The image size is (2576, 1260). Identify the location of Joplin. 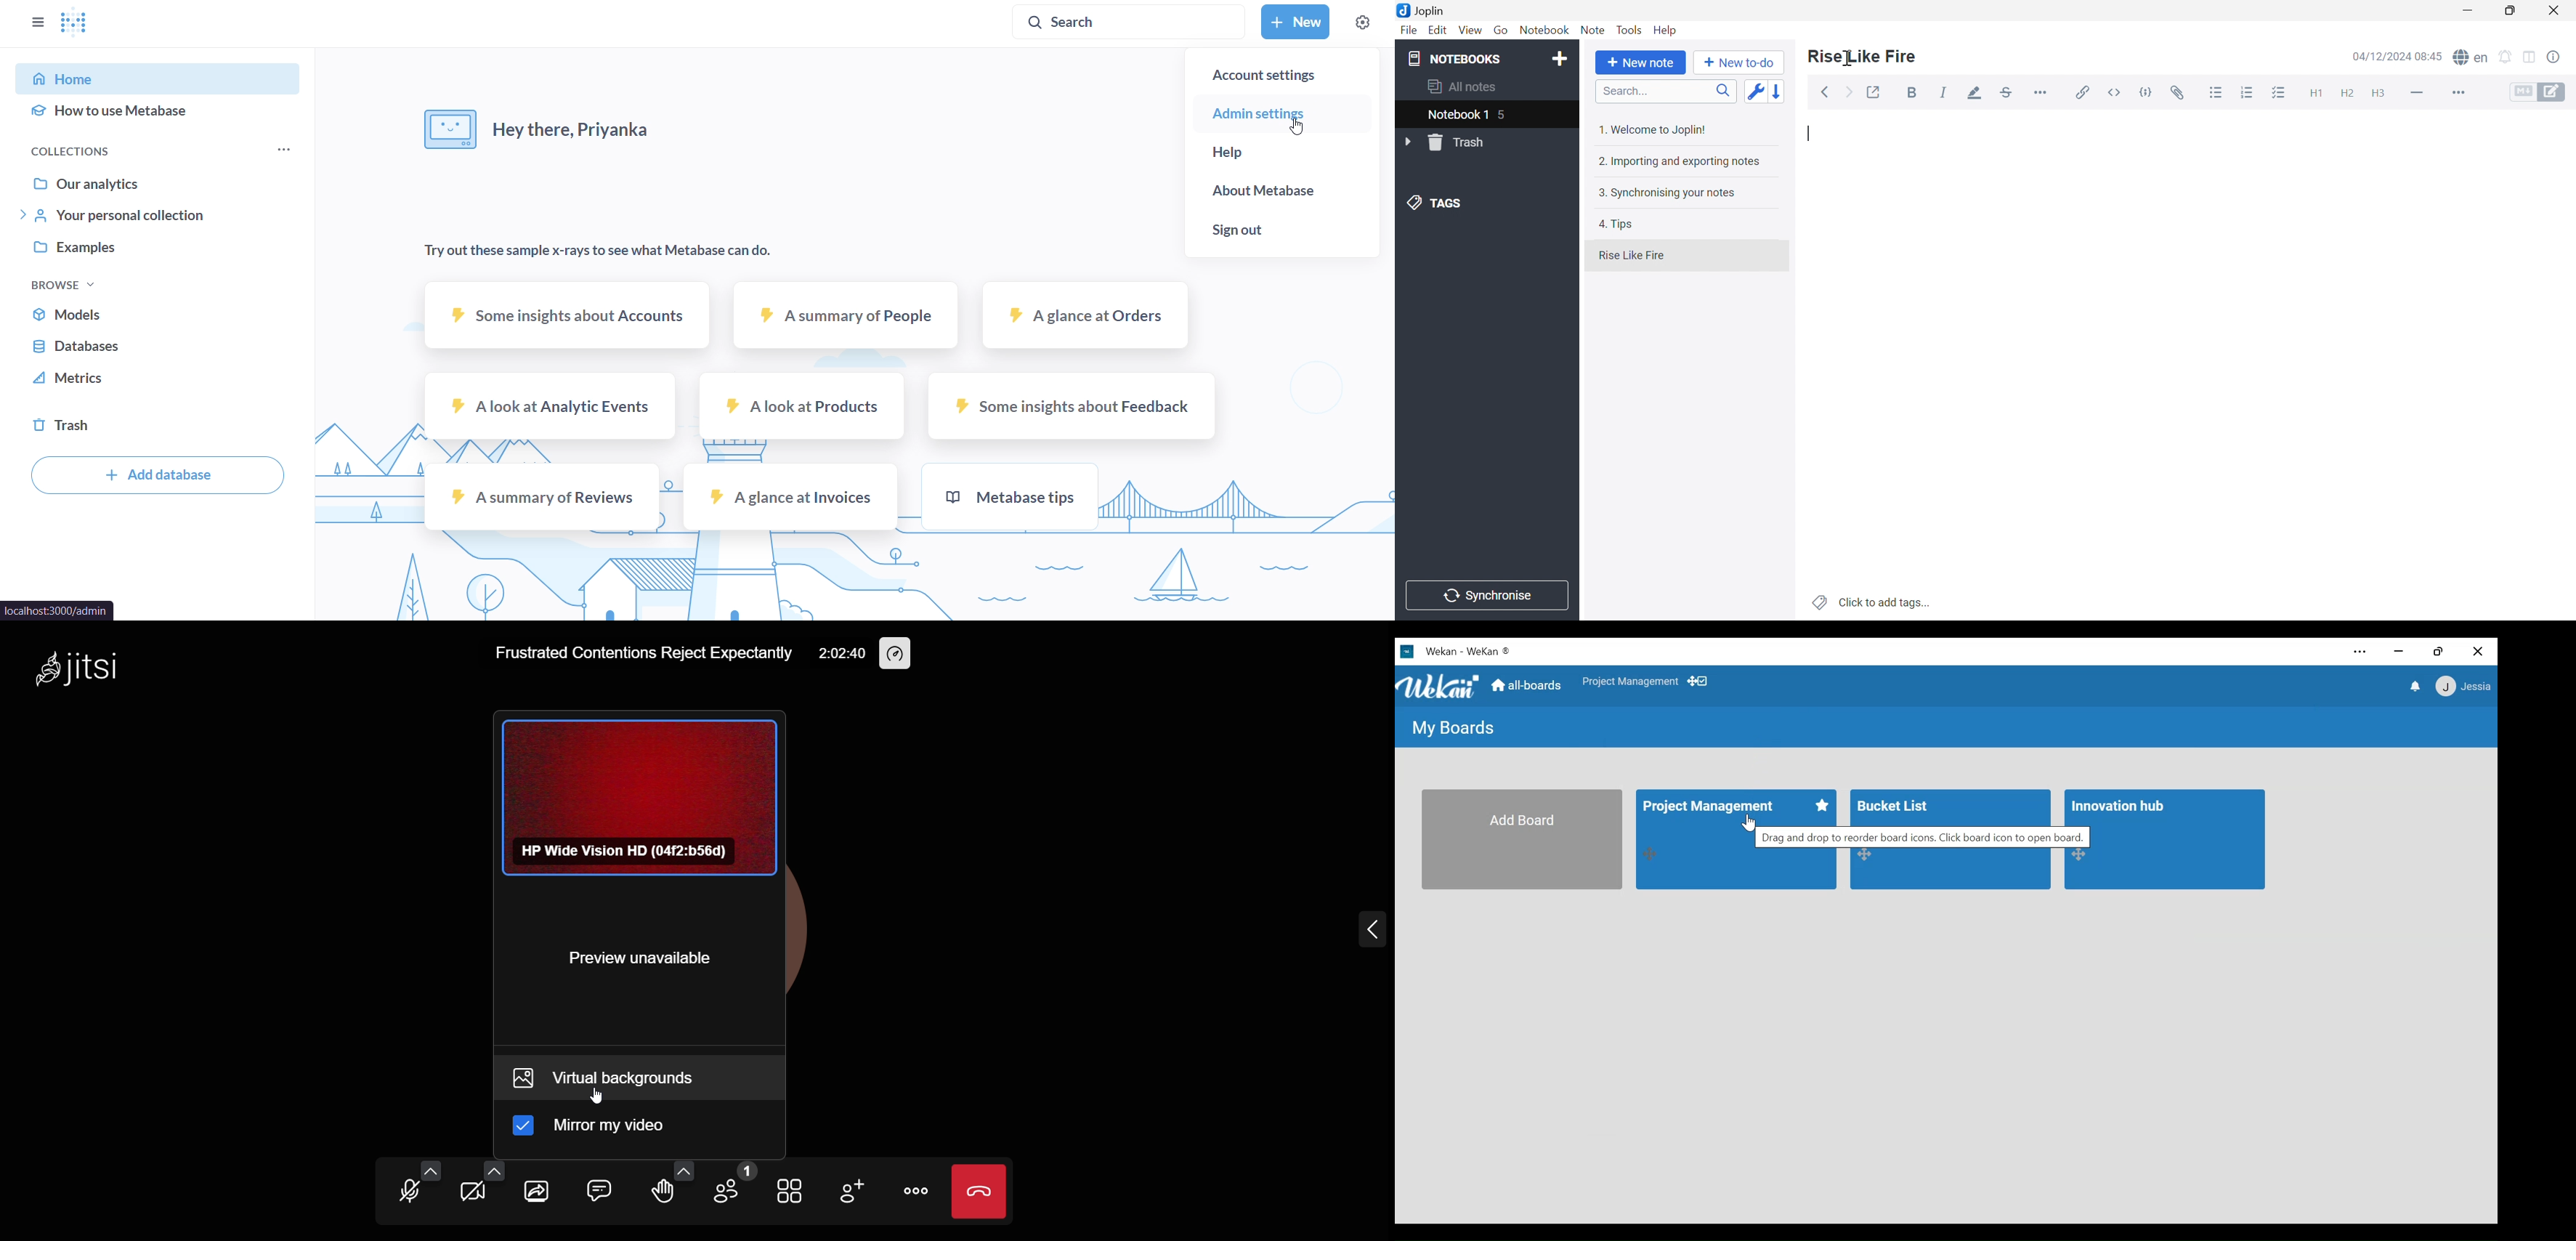
(1422, 10).